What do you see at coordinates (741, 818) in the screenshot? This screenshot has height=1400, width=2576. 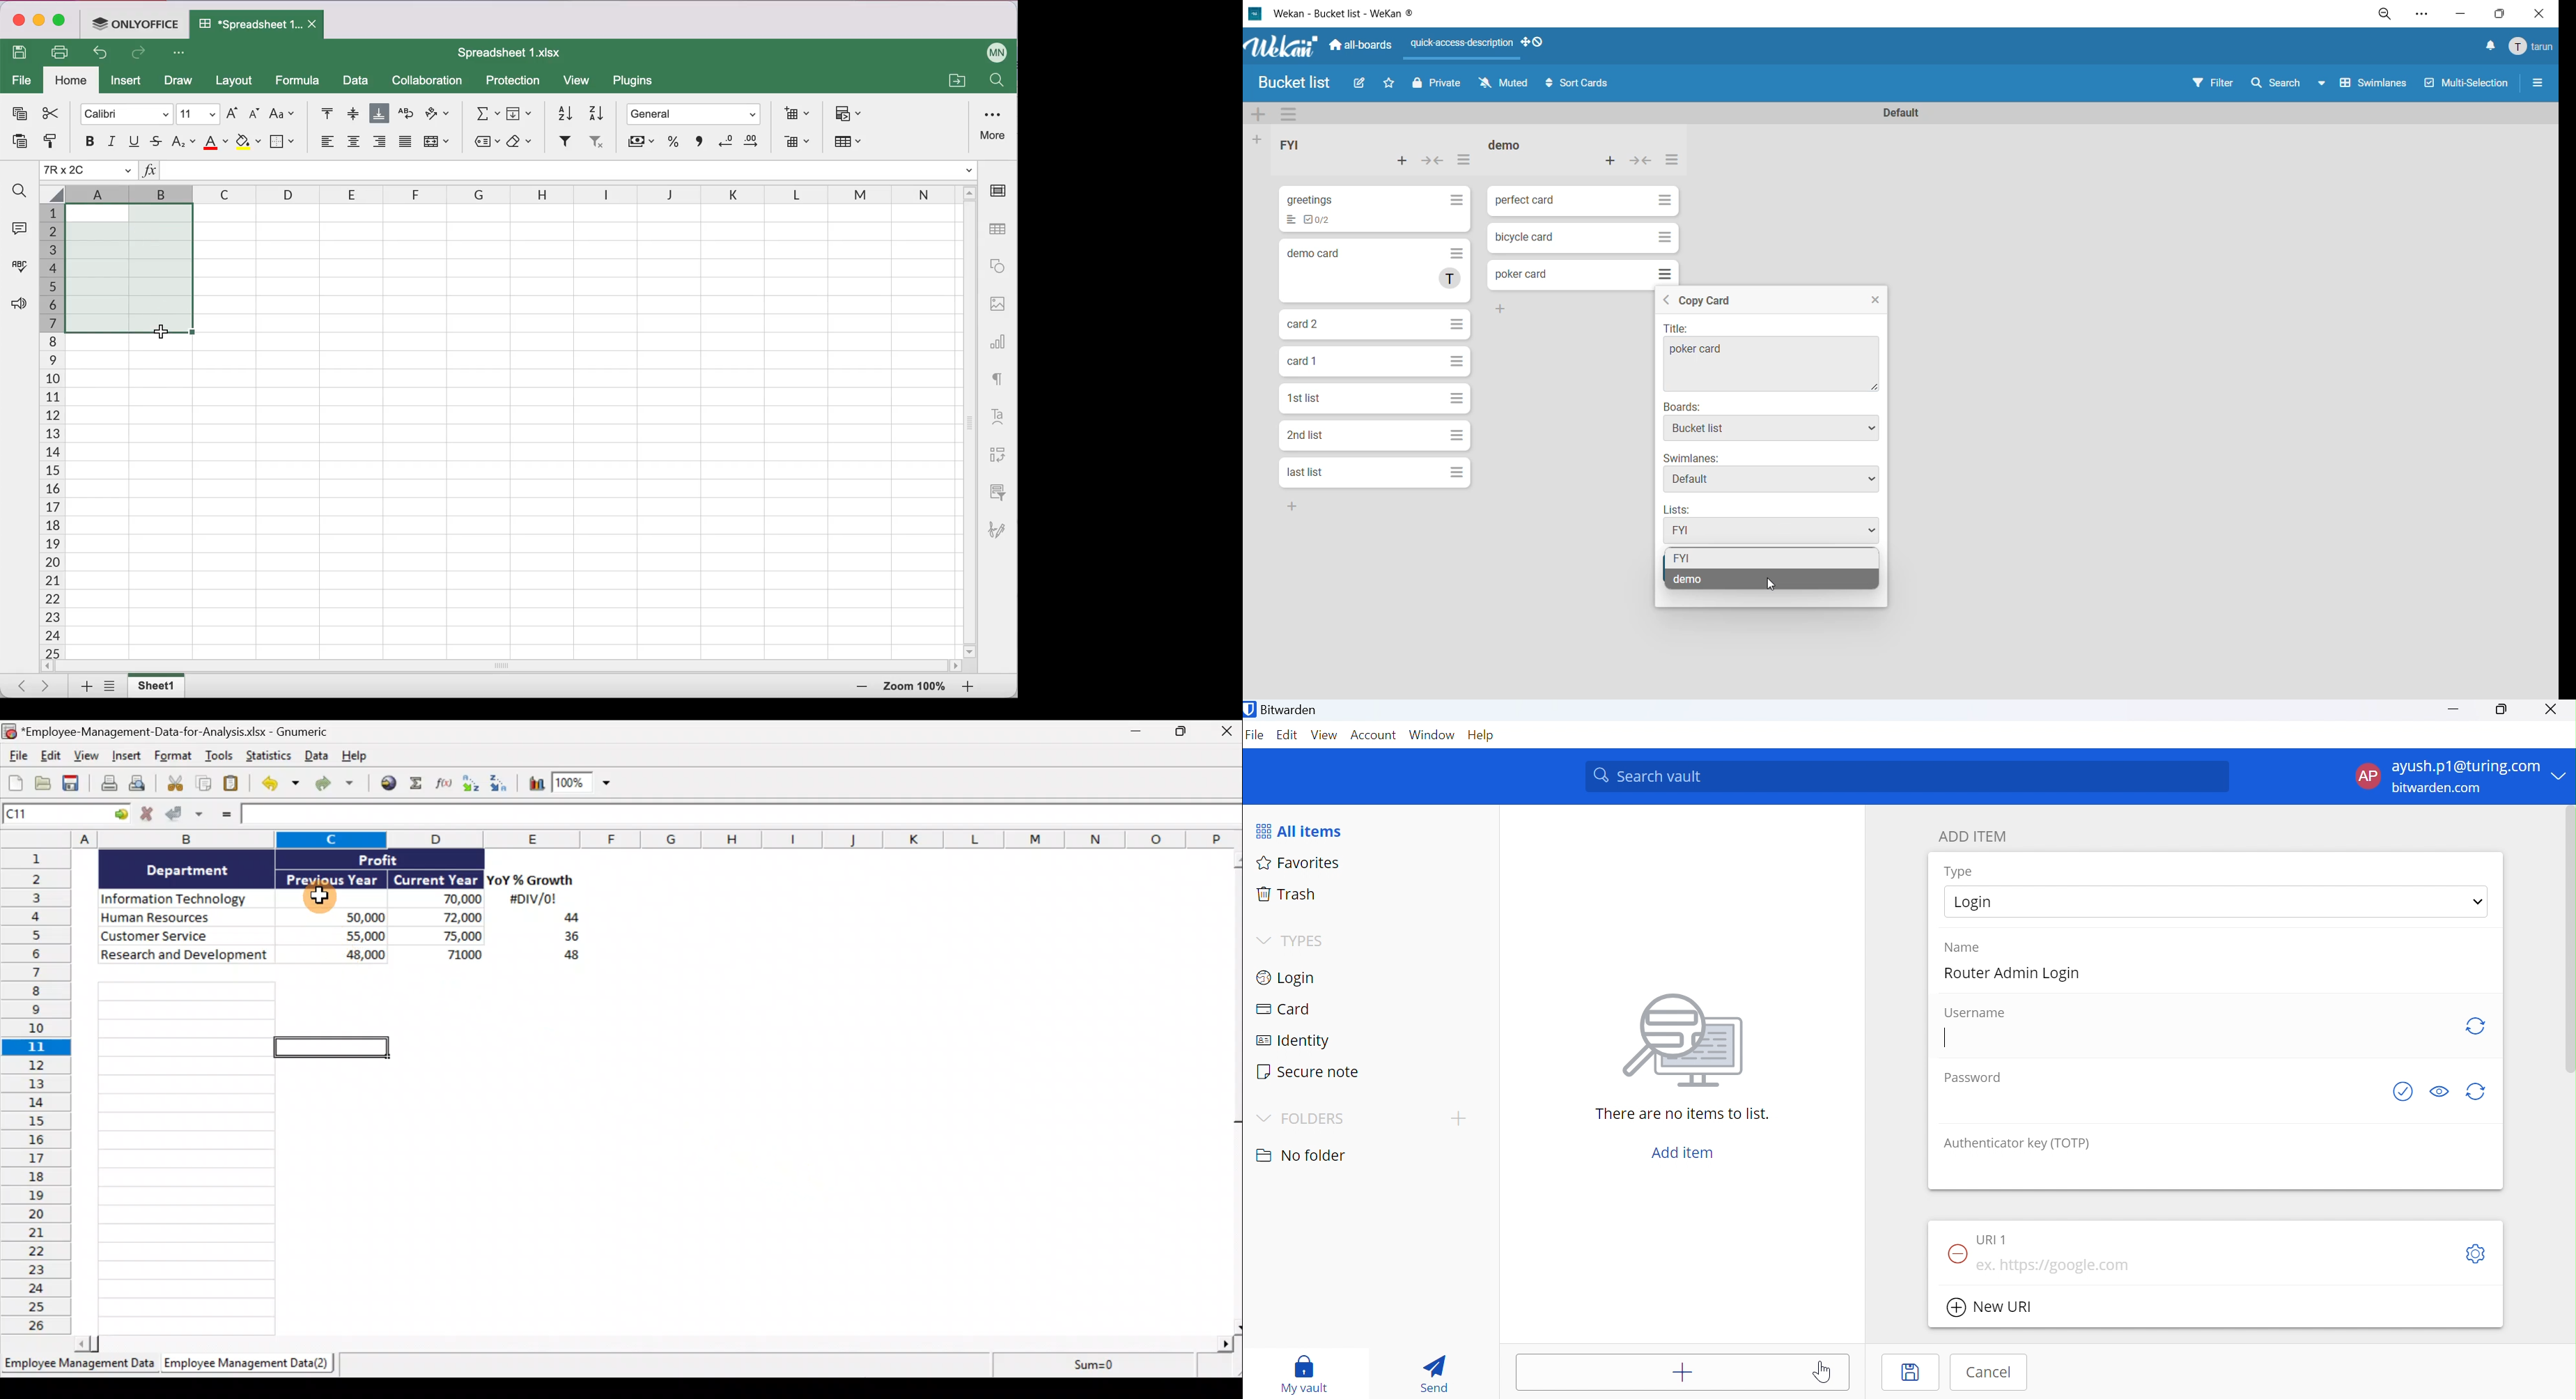 I see `Formula bar` at bounding box center [741, 818].